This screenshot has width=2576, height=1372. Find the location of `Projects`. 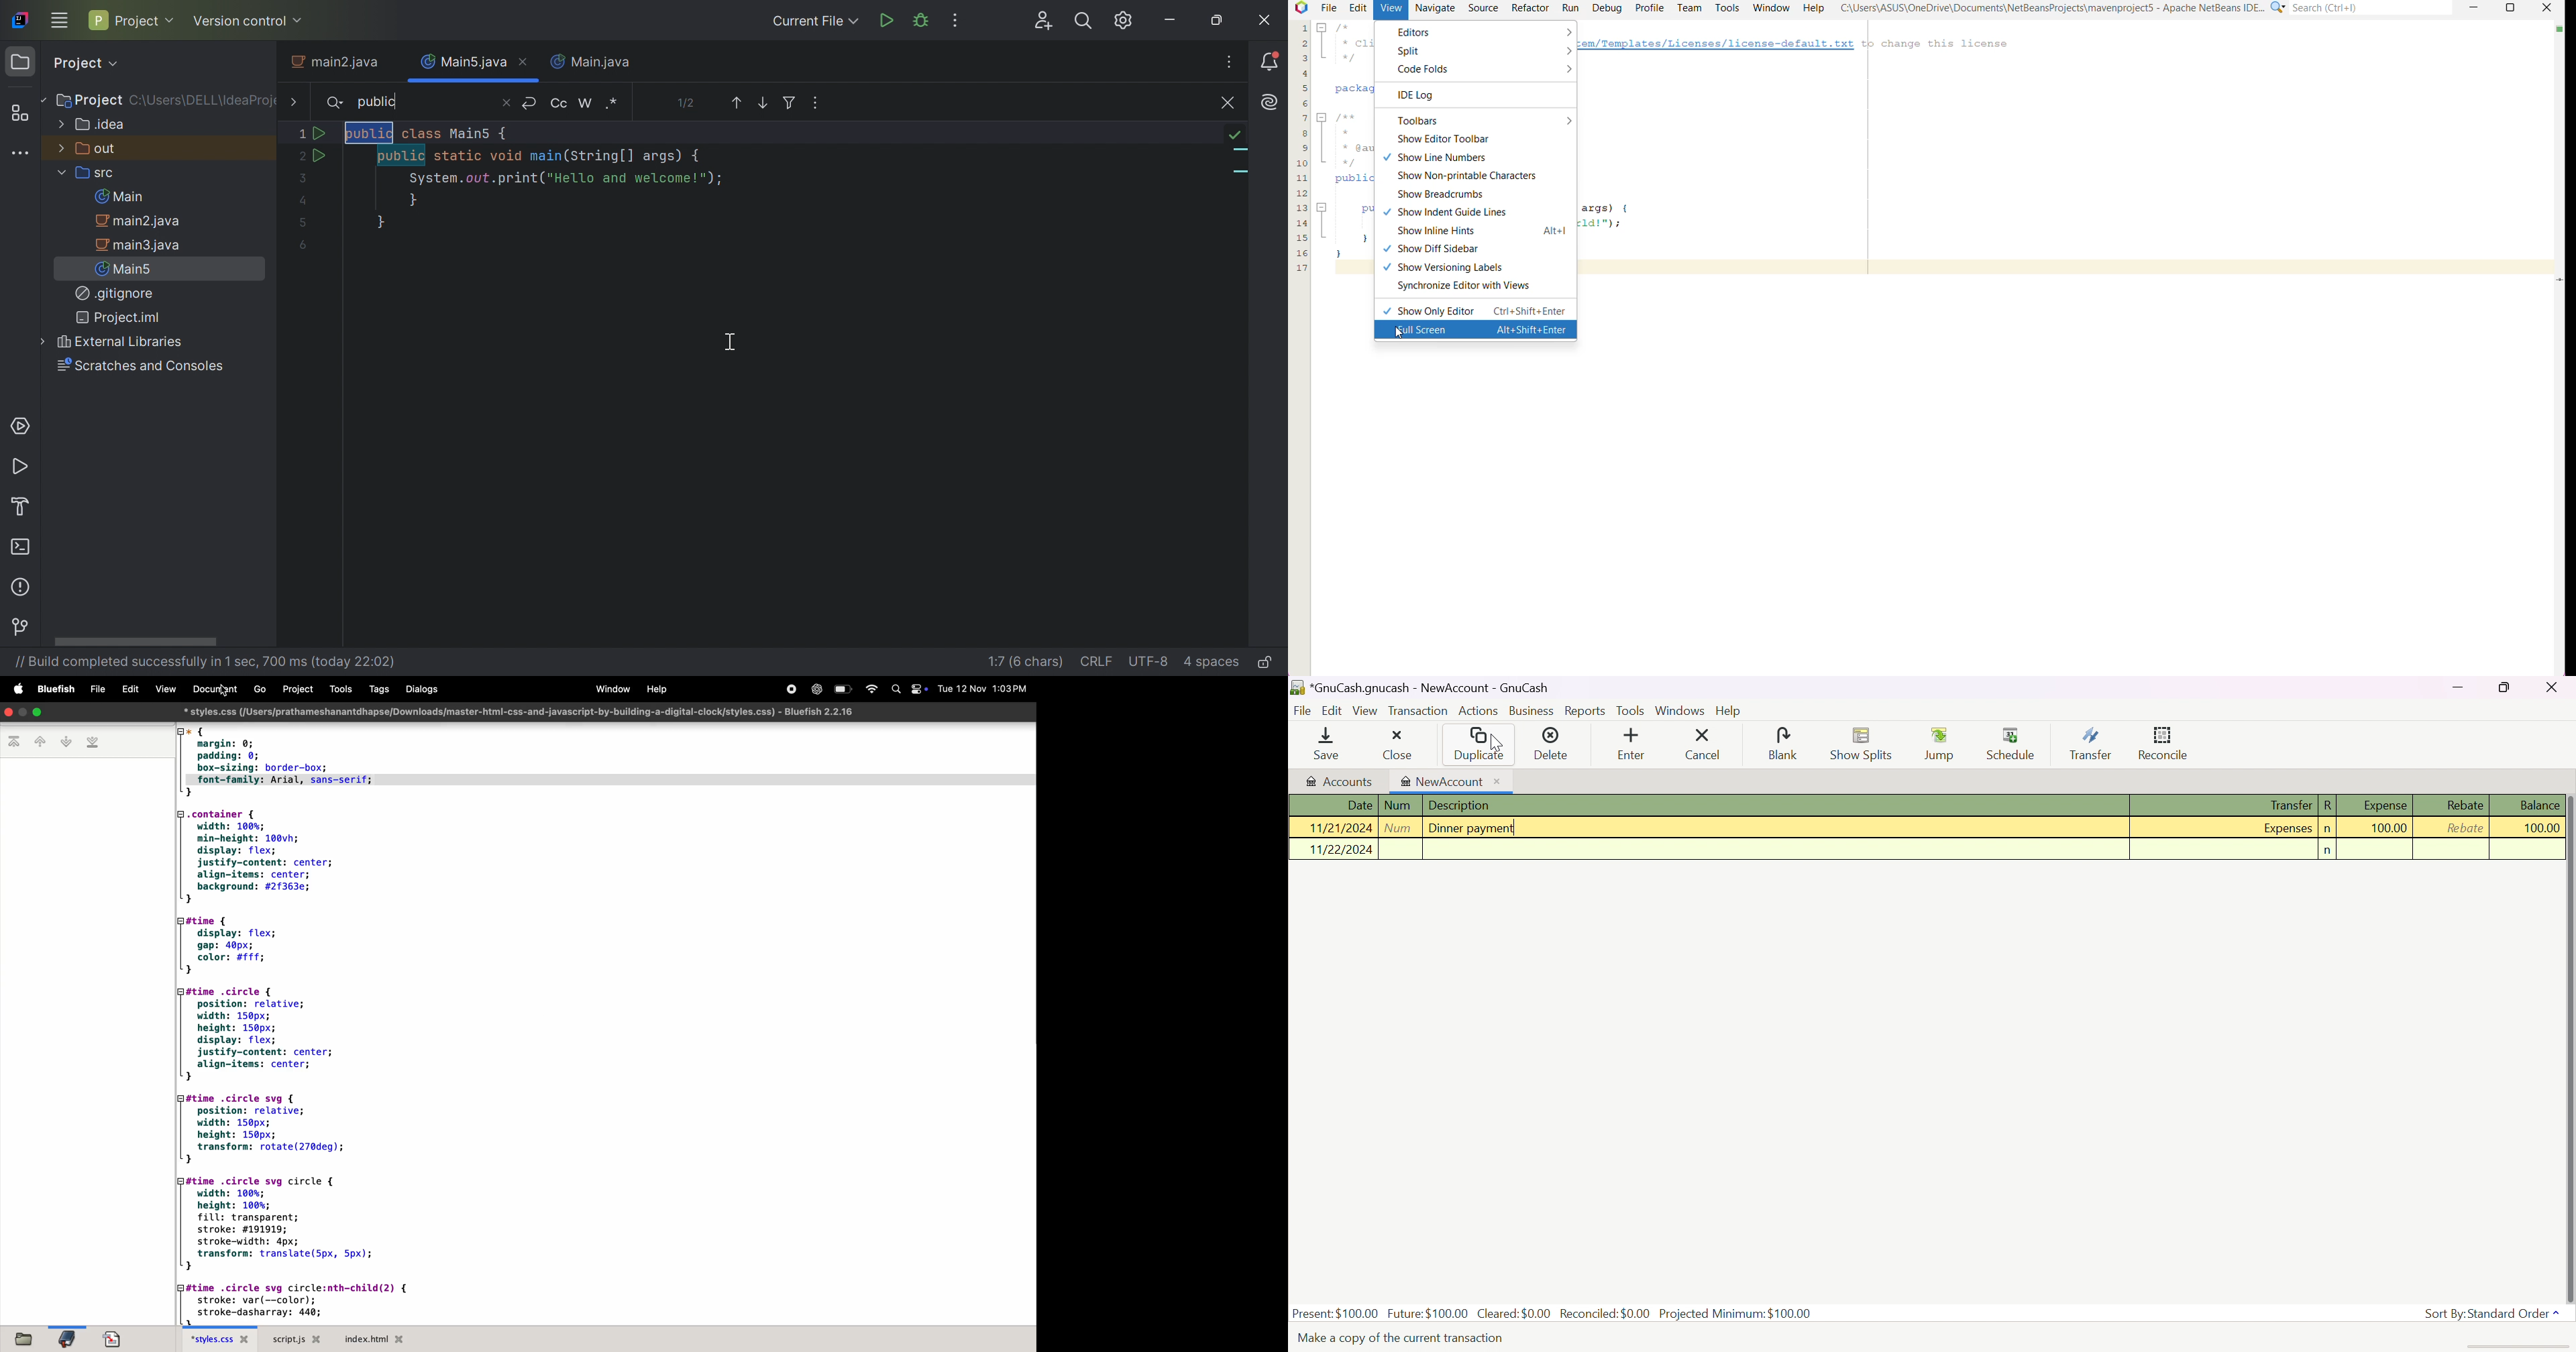

Projects is located at coordinates (300, 689).